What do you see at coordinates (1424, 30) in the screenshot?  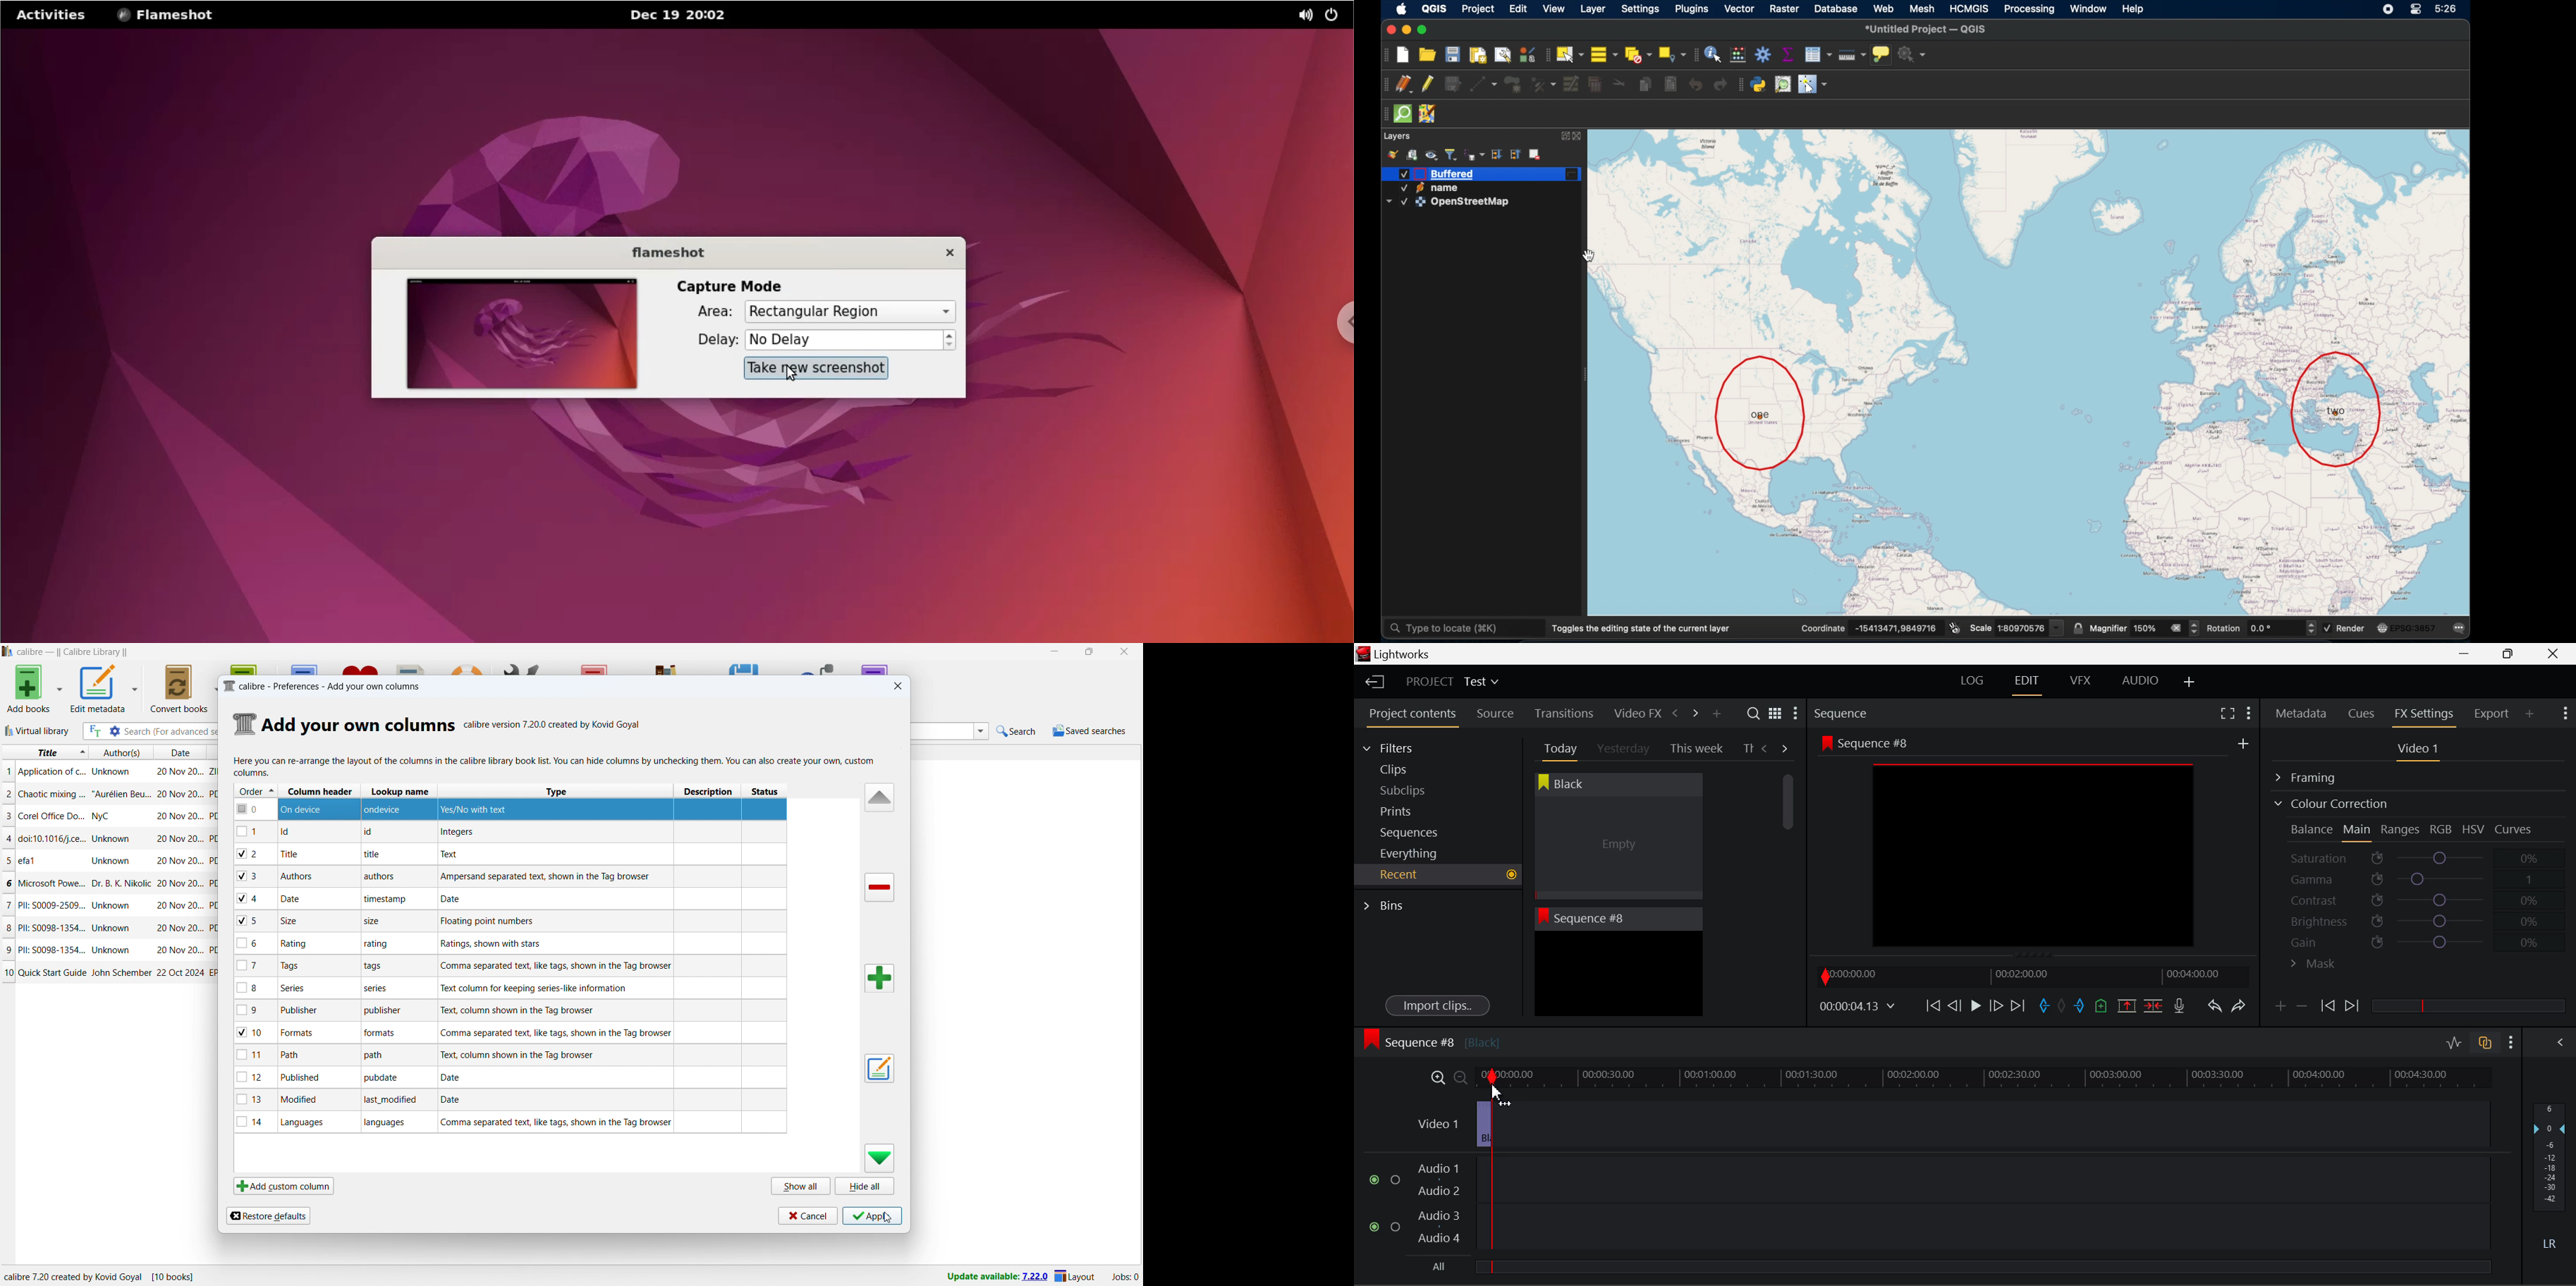 I see `maximize` at bounding box center [1424, 30].